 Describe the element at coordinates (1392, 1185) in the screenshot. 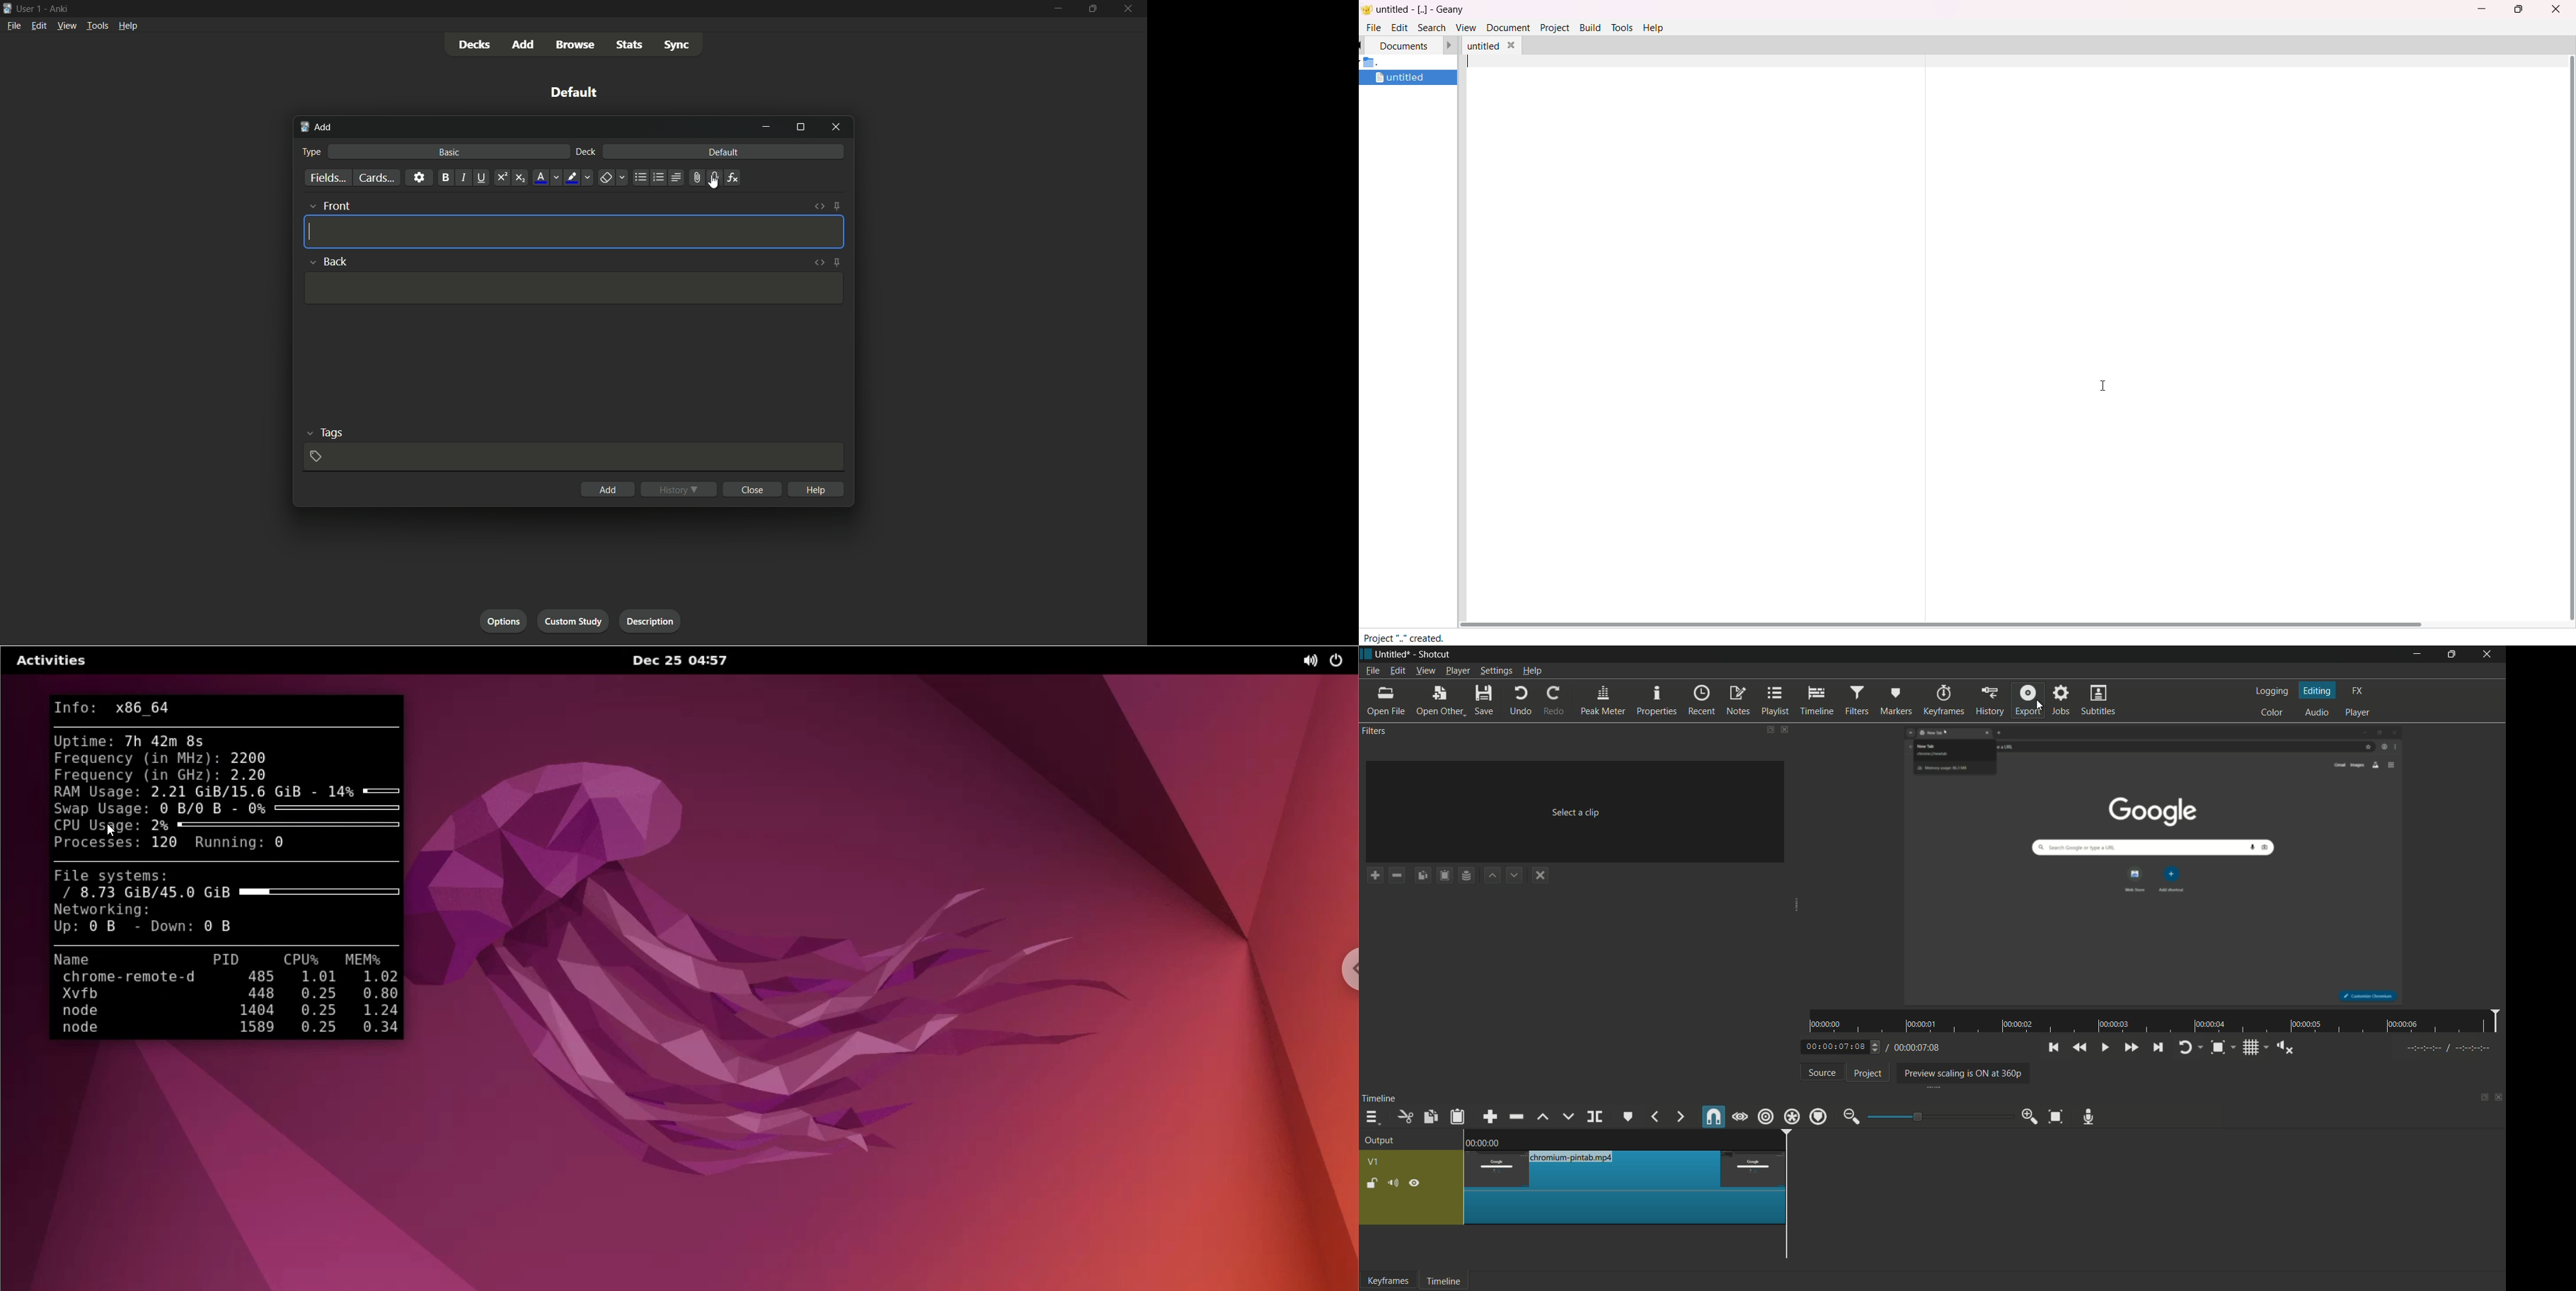

I see `mute` at that location.